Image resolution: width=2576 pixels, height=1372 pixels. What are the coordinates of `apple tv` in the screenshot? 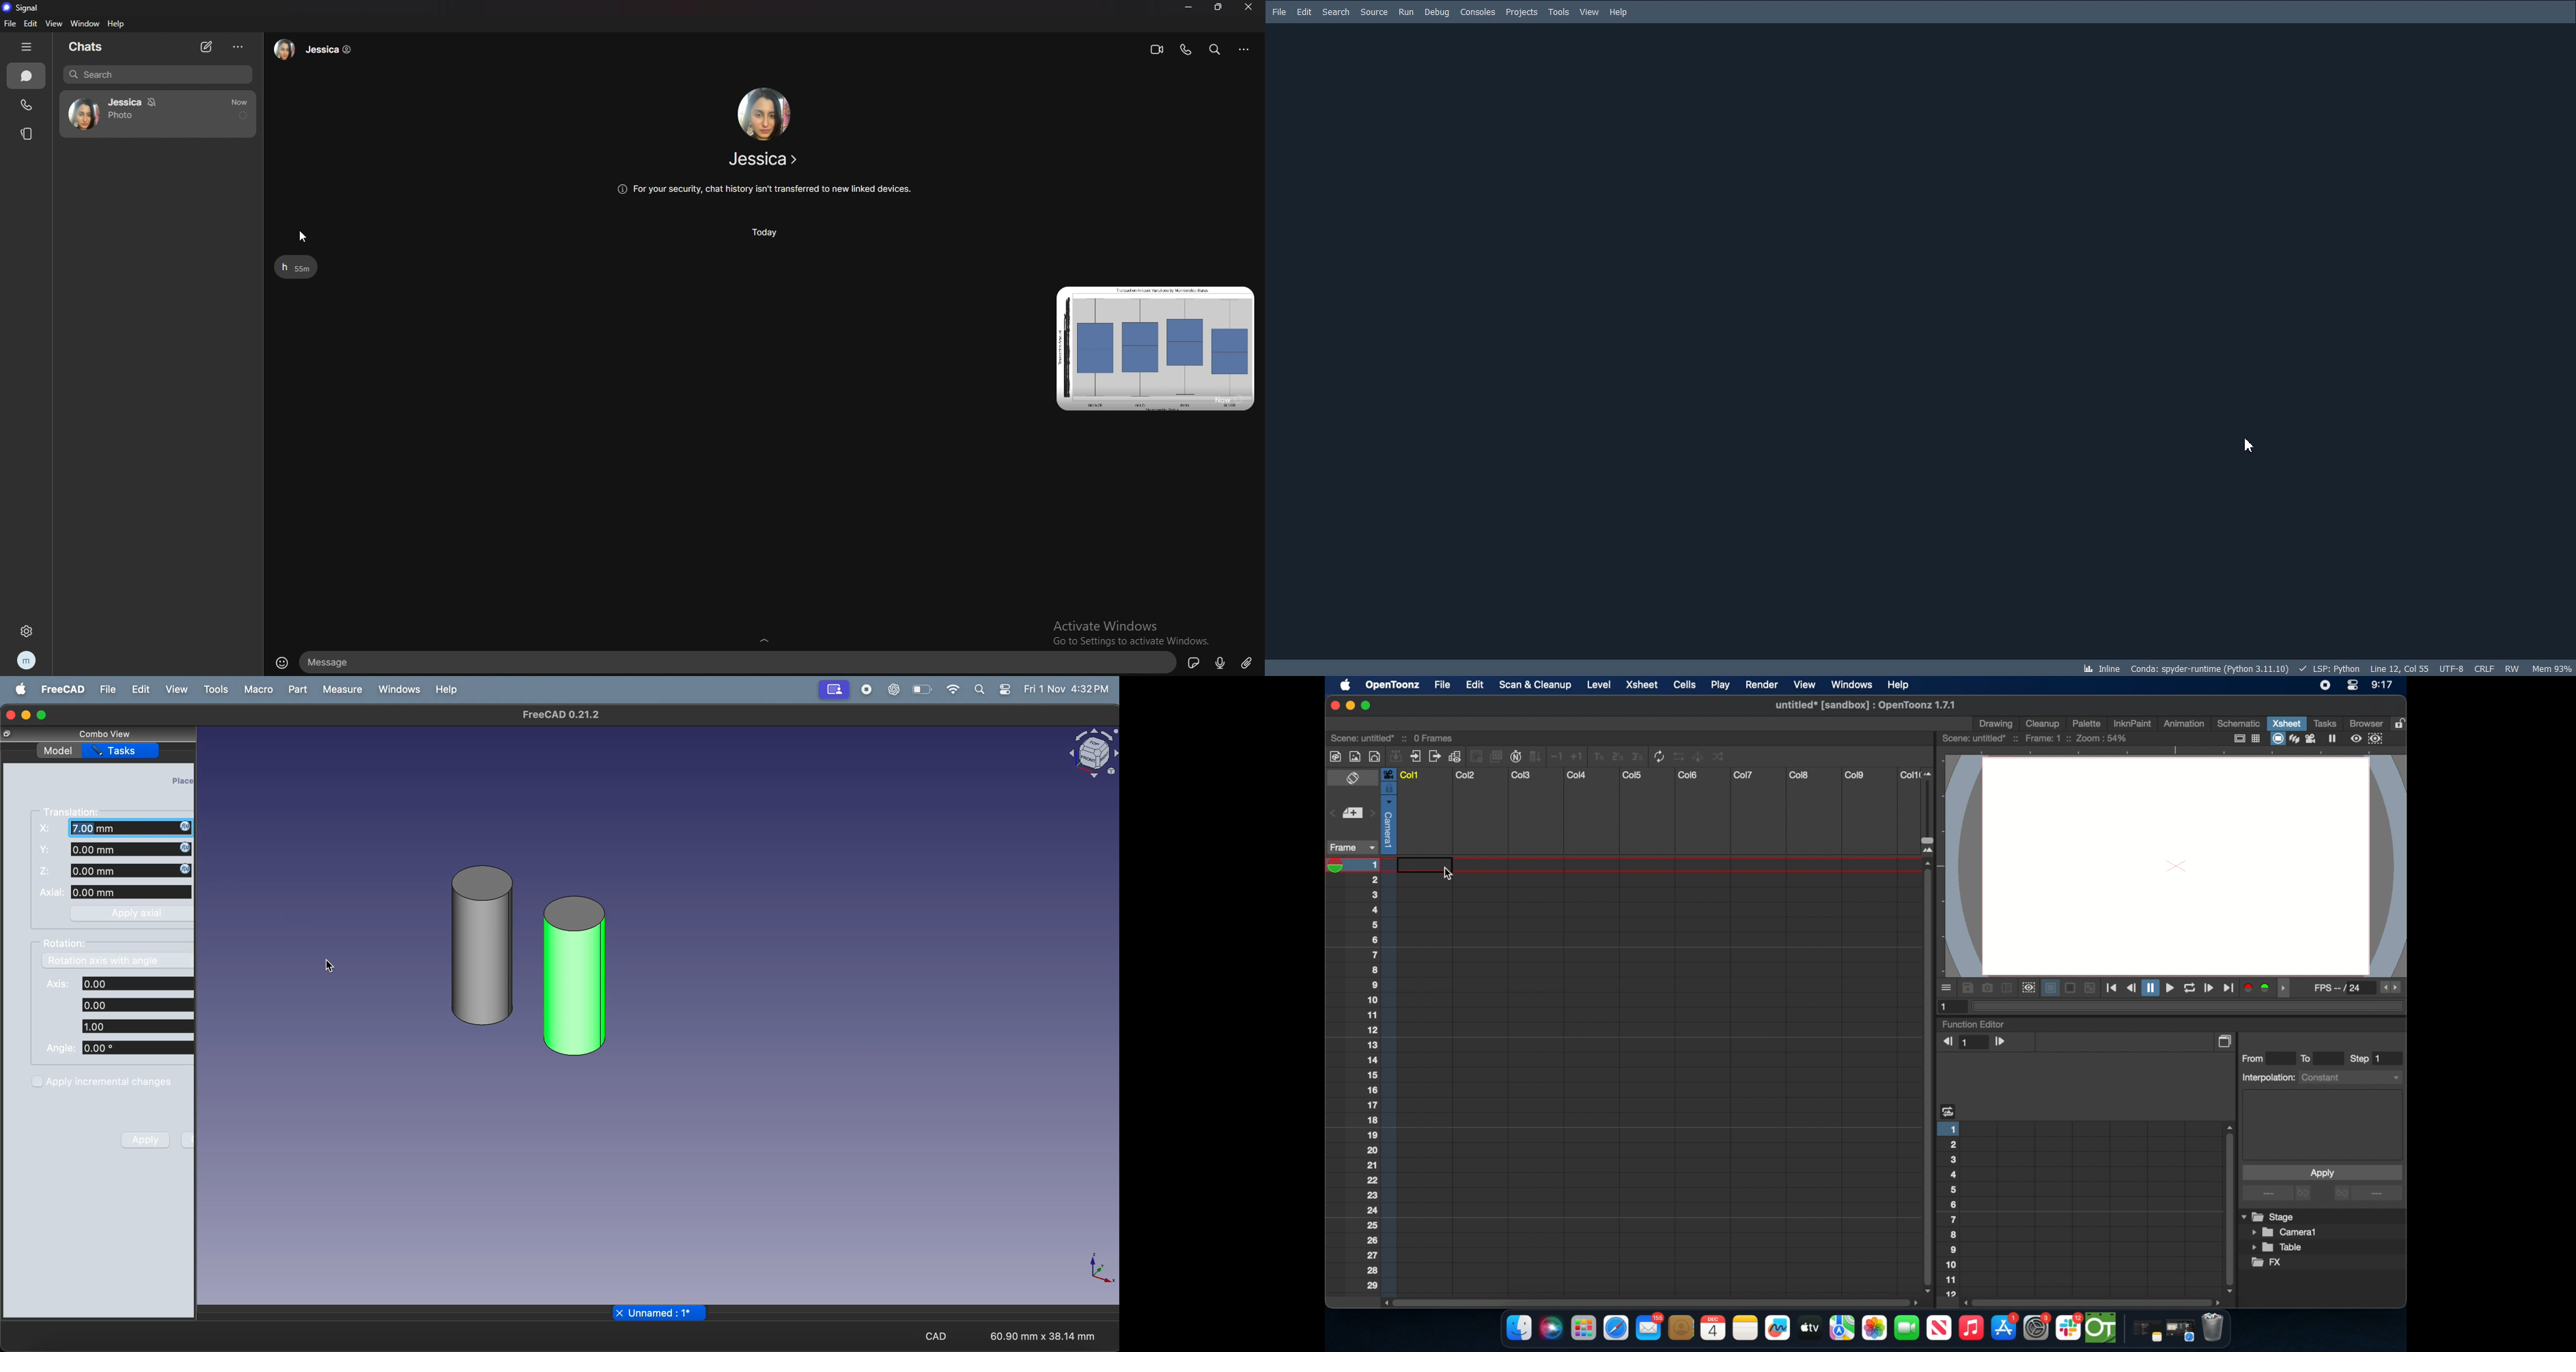 It's located at (1938, 1328).